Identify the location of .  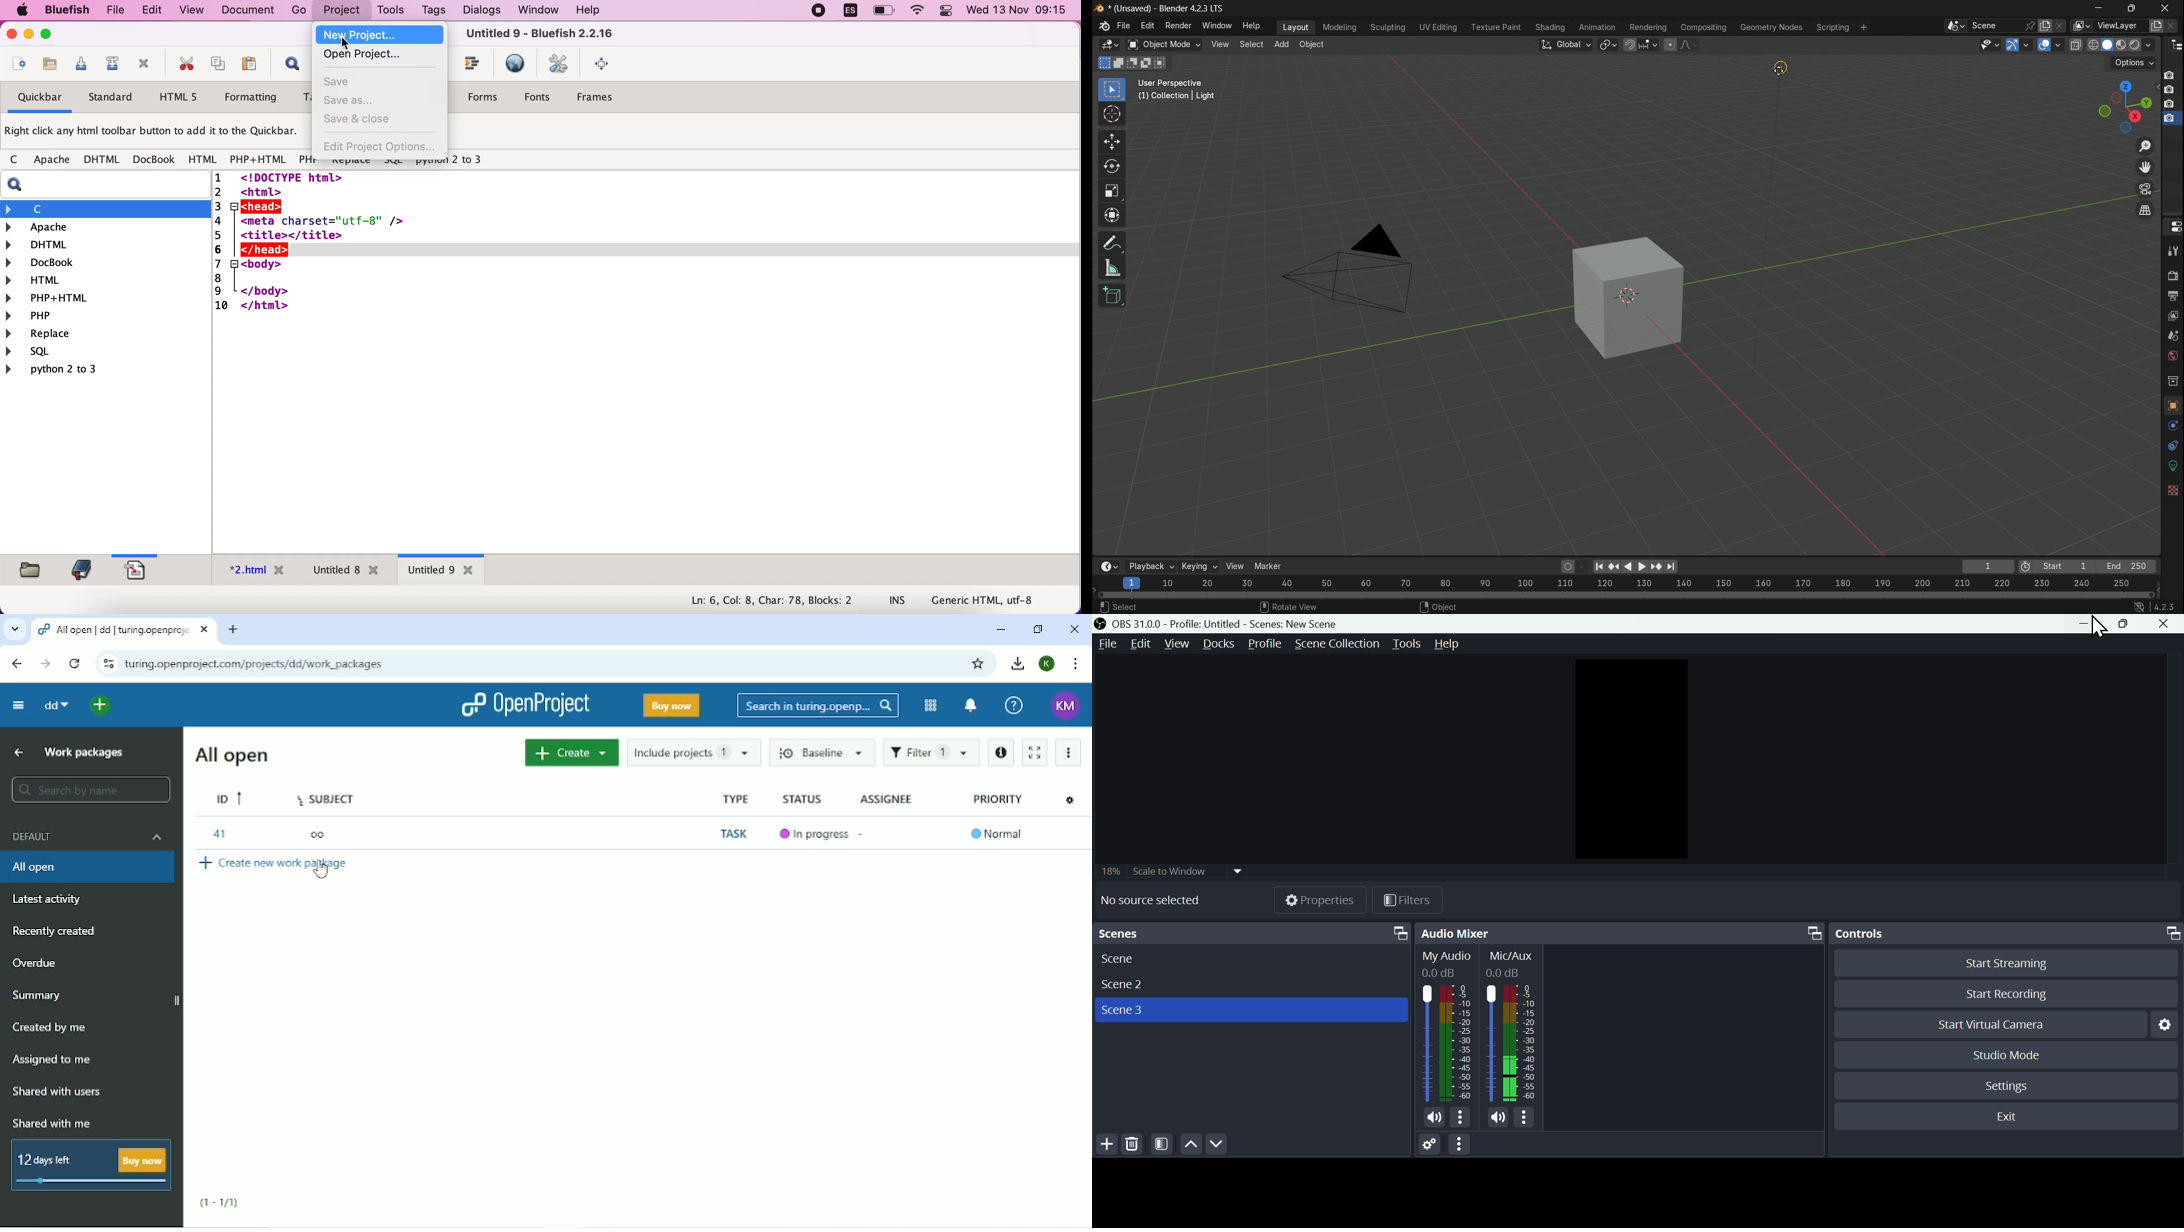
(2084, 623).